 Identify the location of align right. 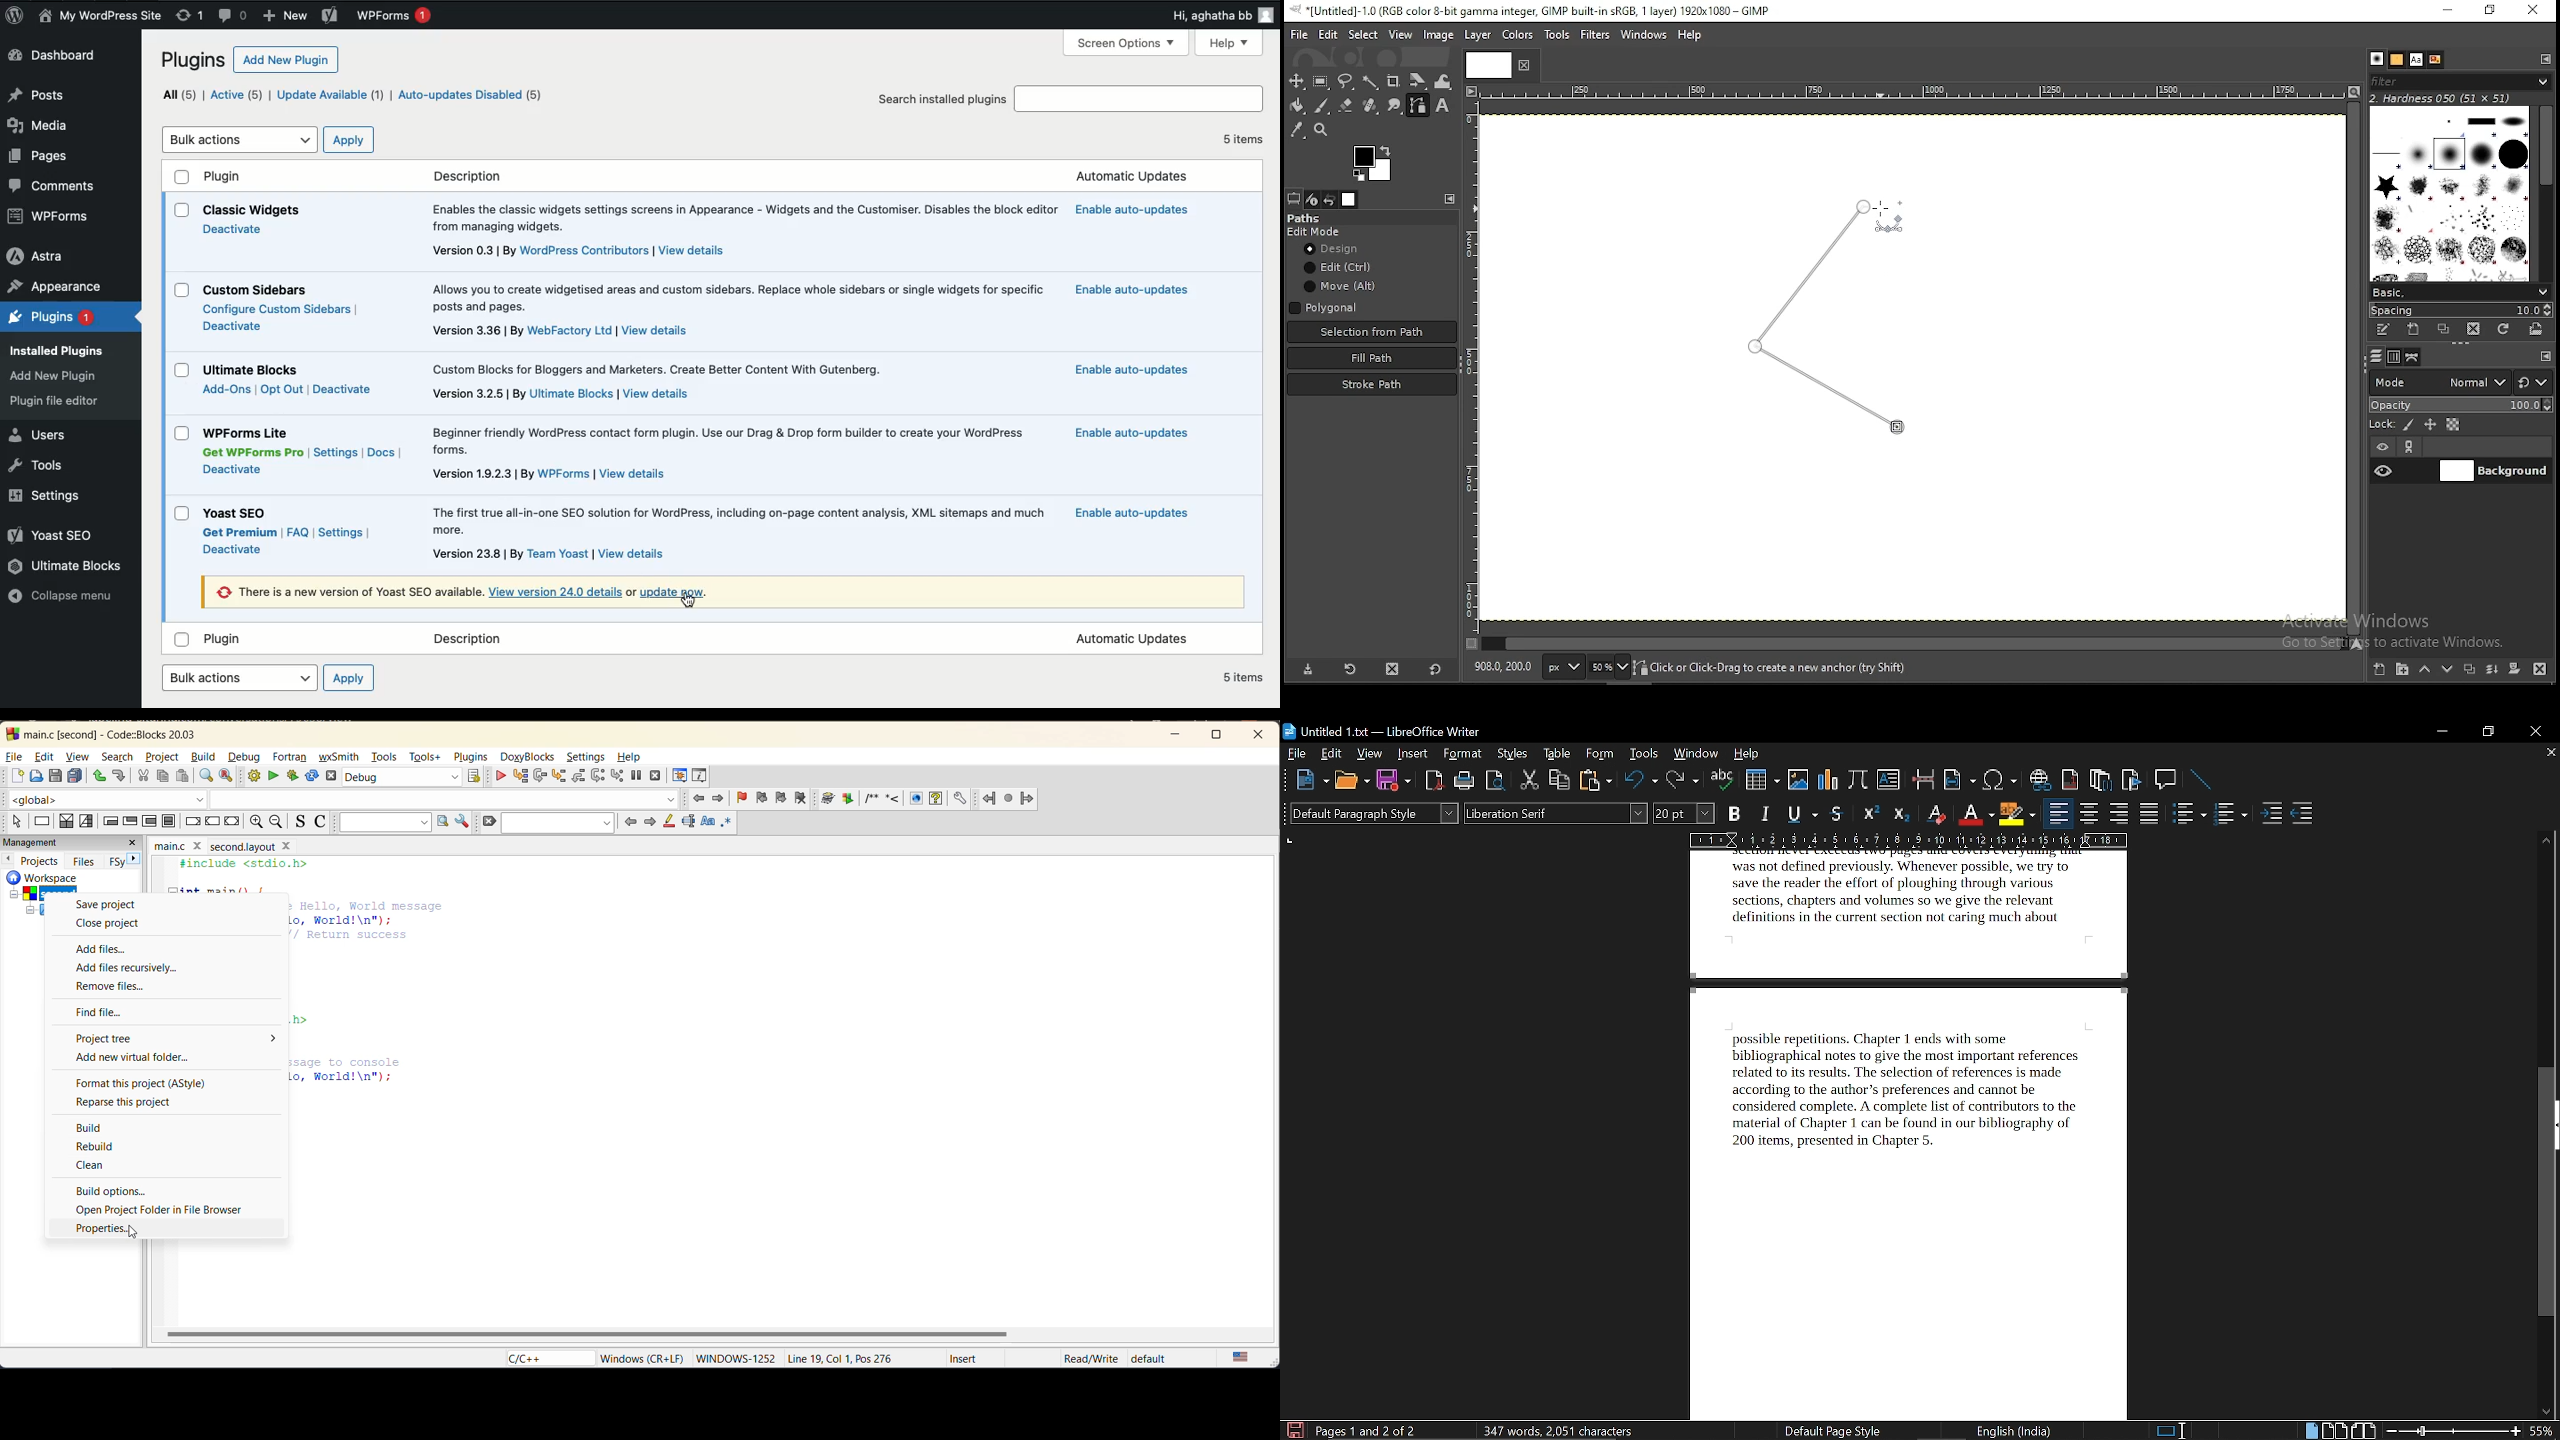
(2119, 815).